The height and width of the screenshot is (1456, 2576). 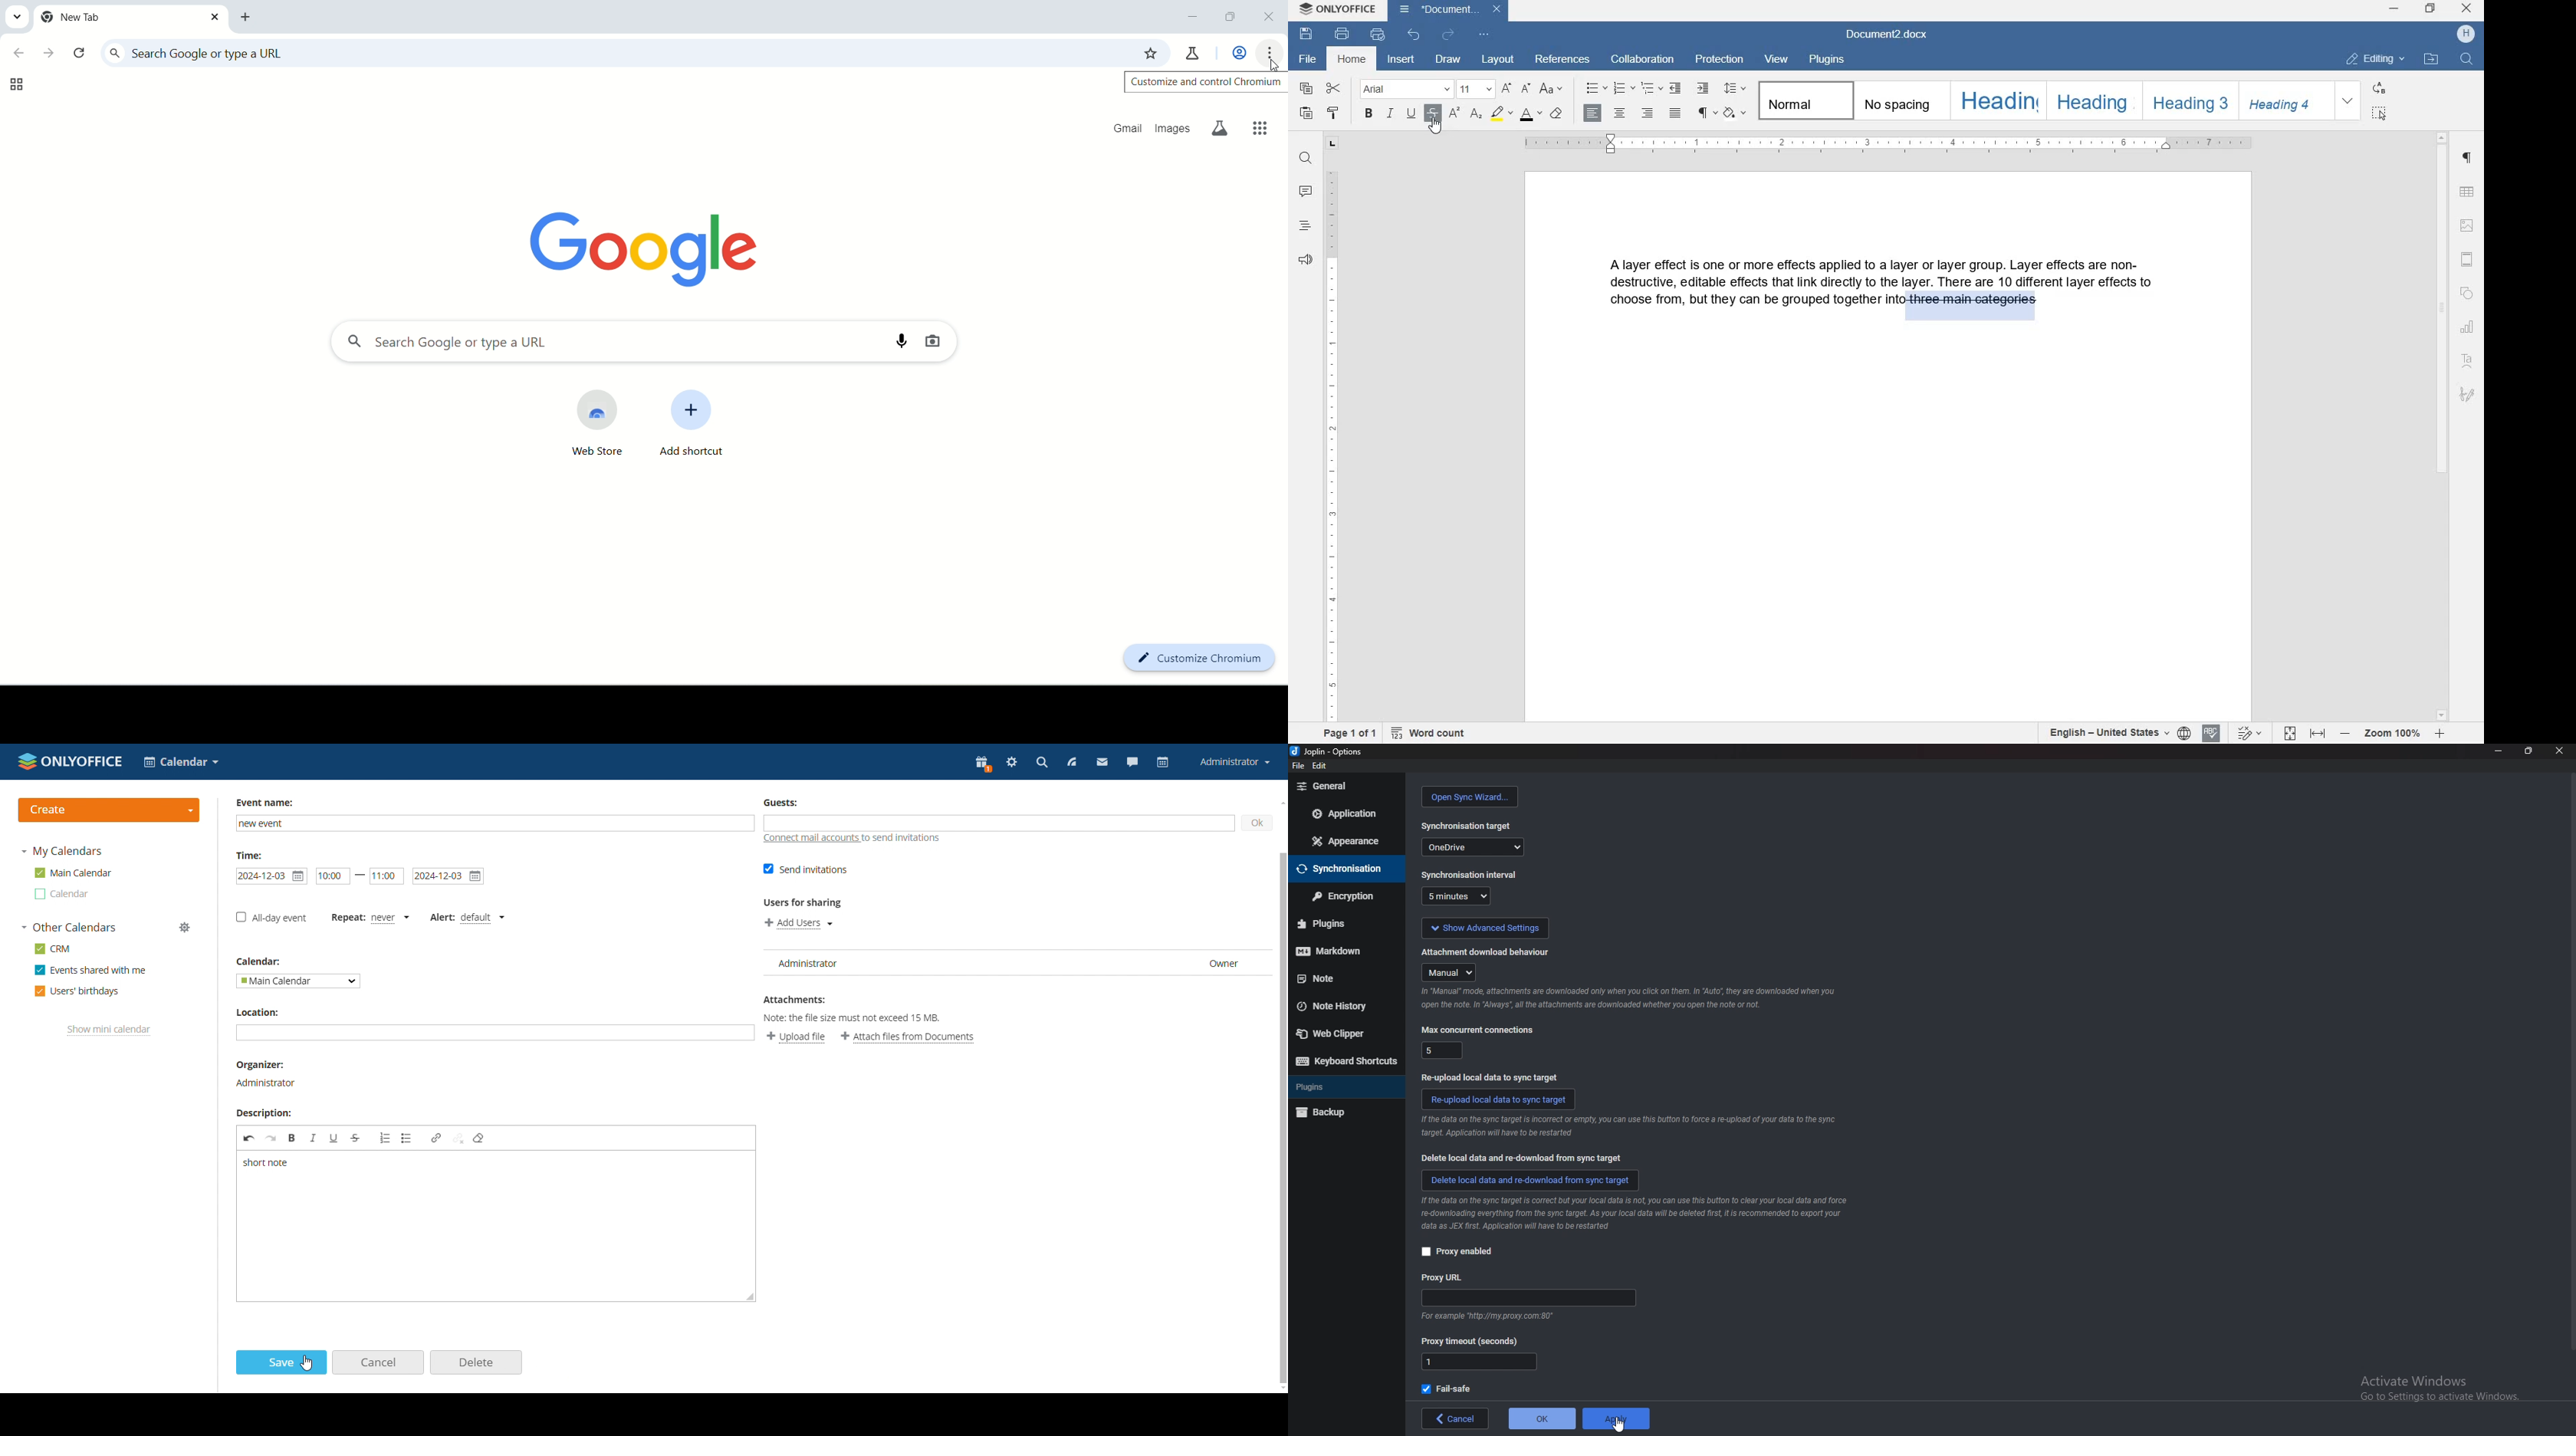 I want to click on Administrator, so click(x=270, y=1082).